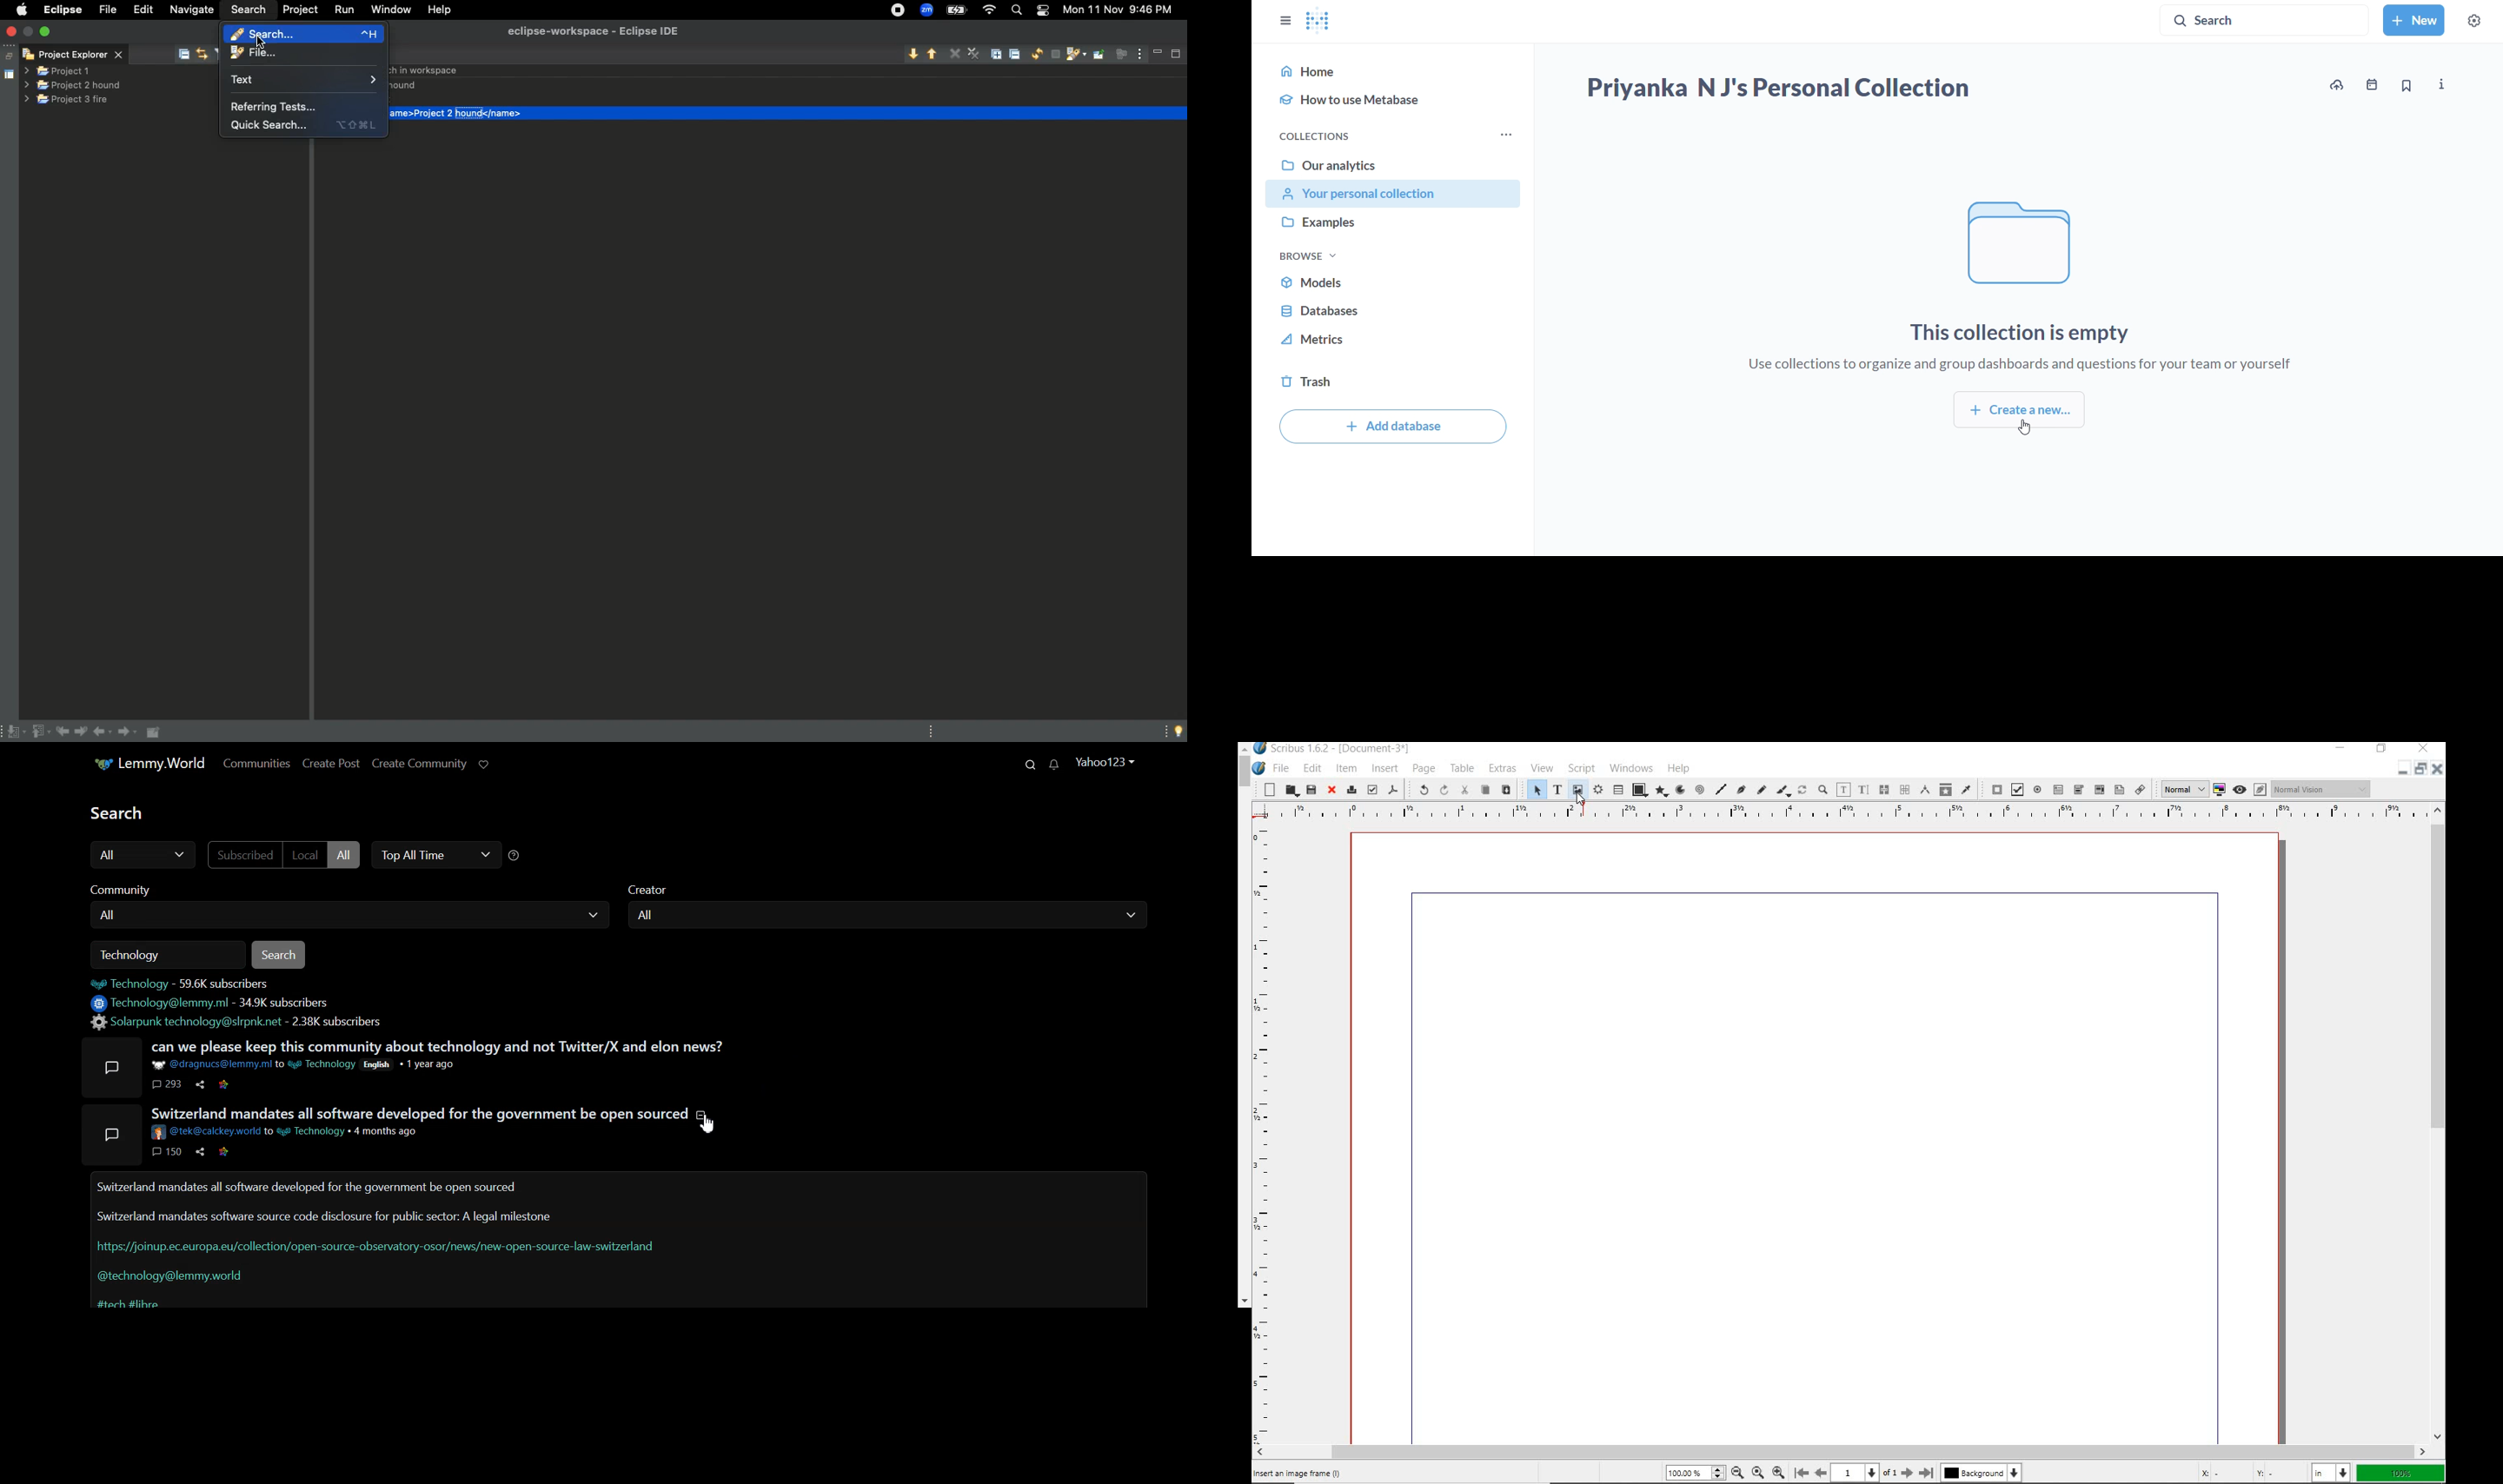 The width and height of the screenshot is (2520, 1484). What do you see at coordinates (1421, 789) in the screenshot?
I see `UNDO` at bounding box center [1421, 789].